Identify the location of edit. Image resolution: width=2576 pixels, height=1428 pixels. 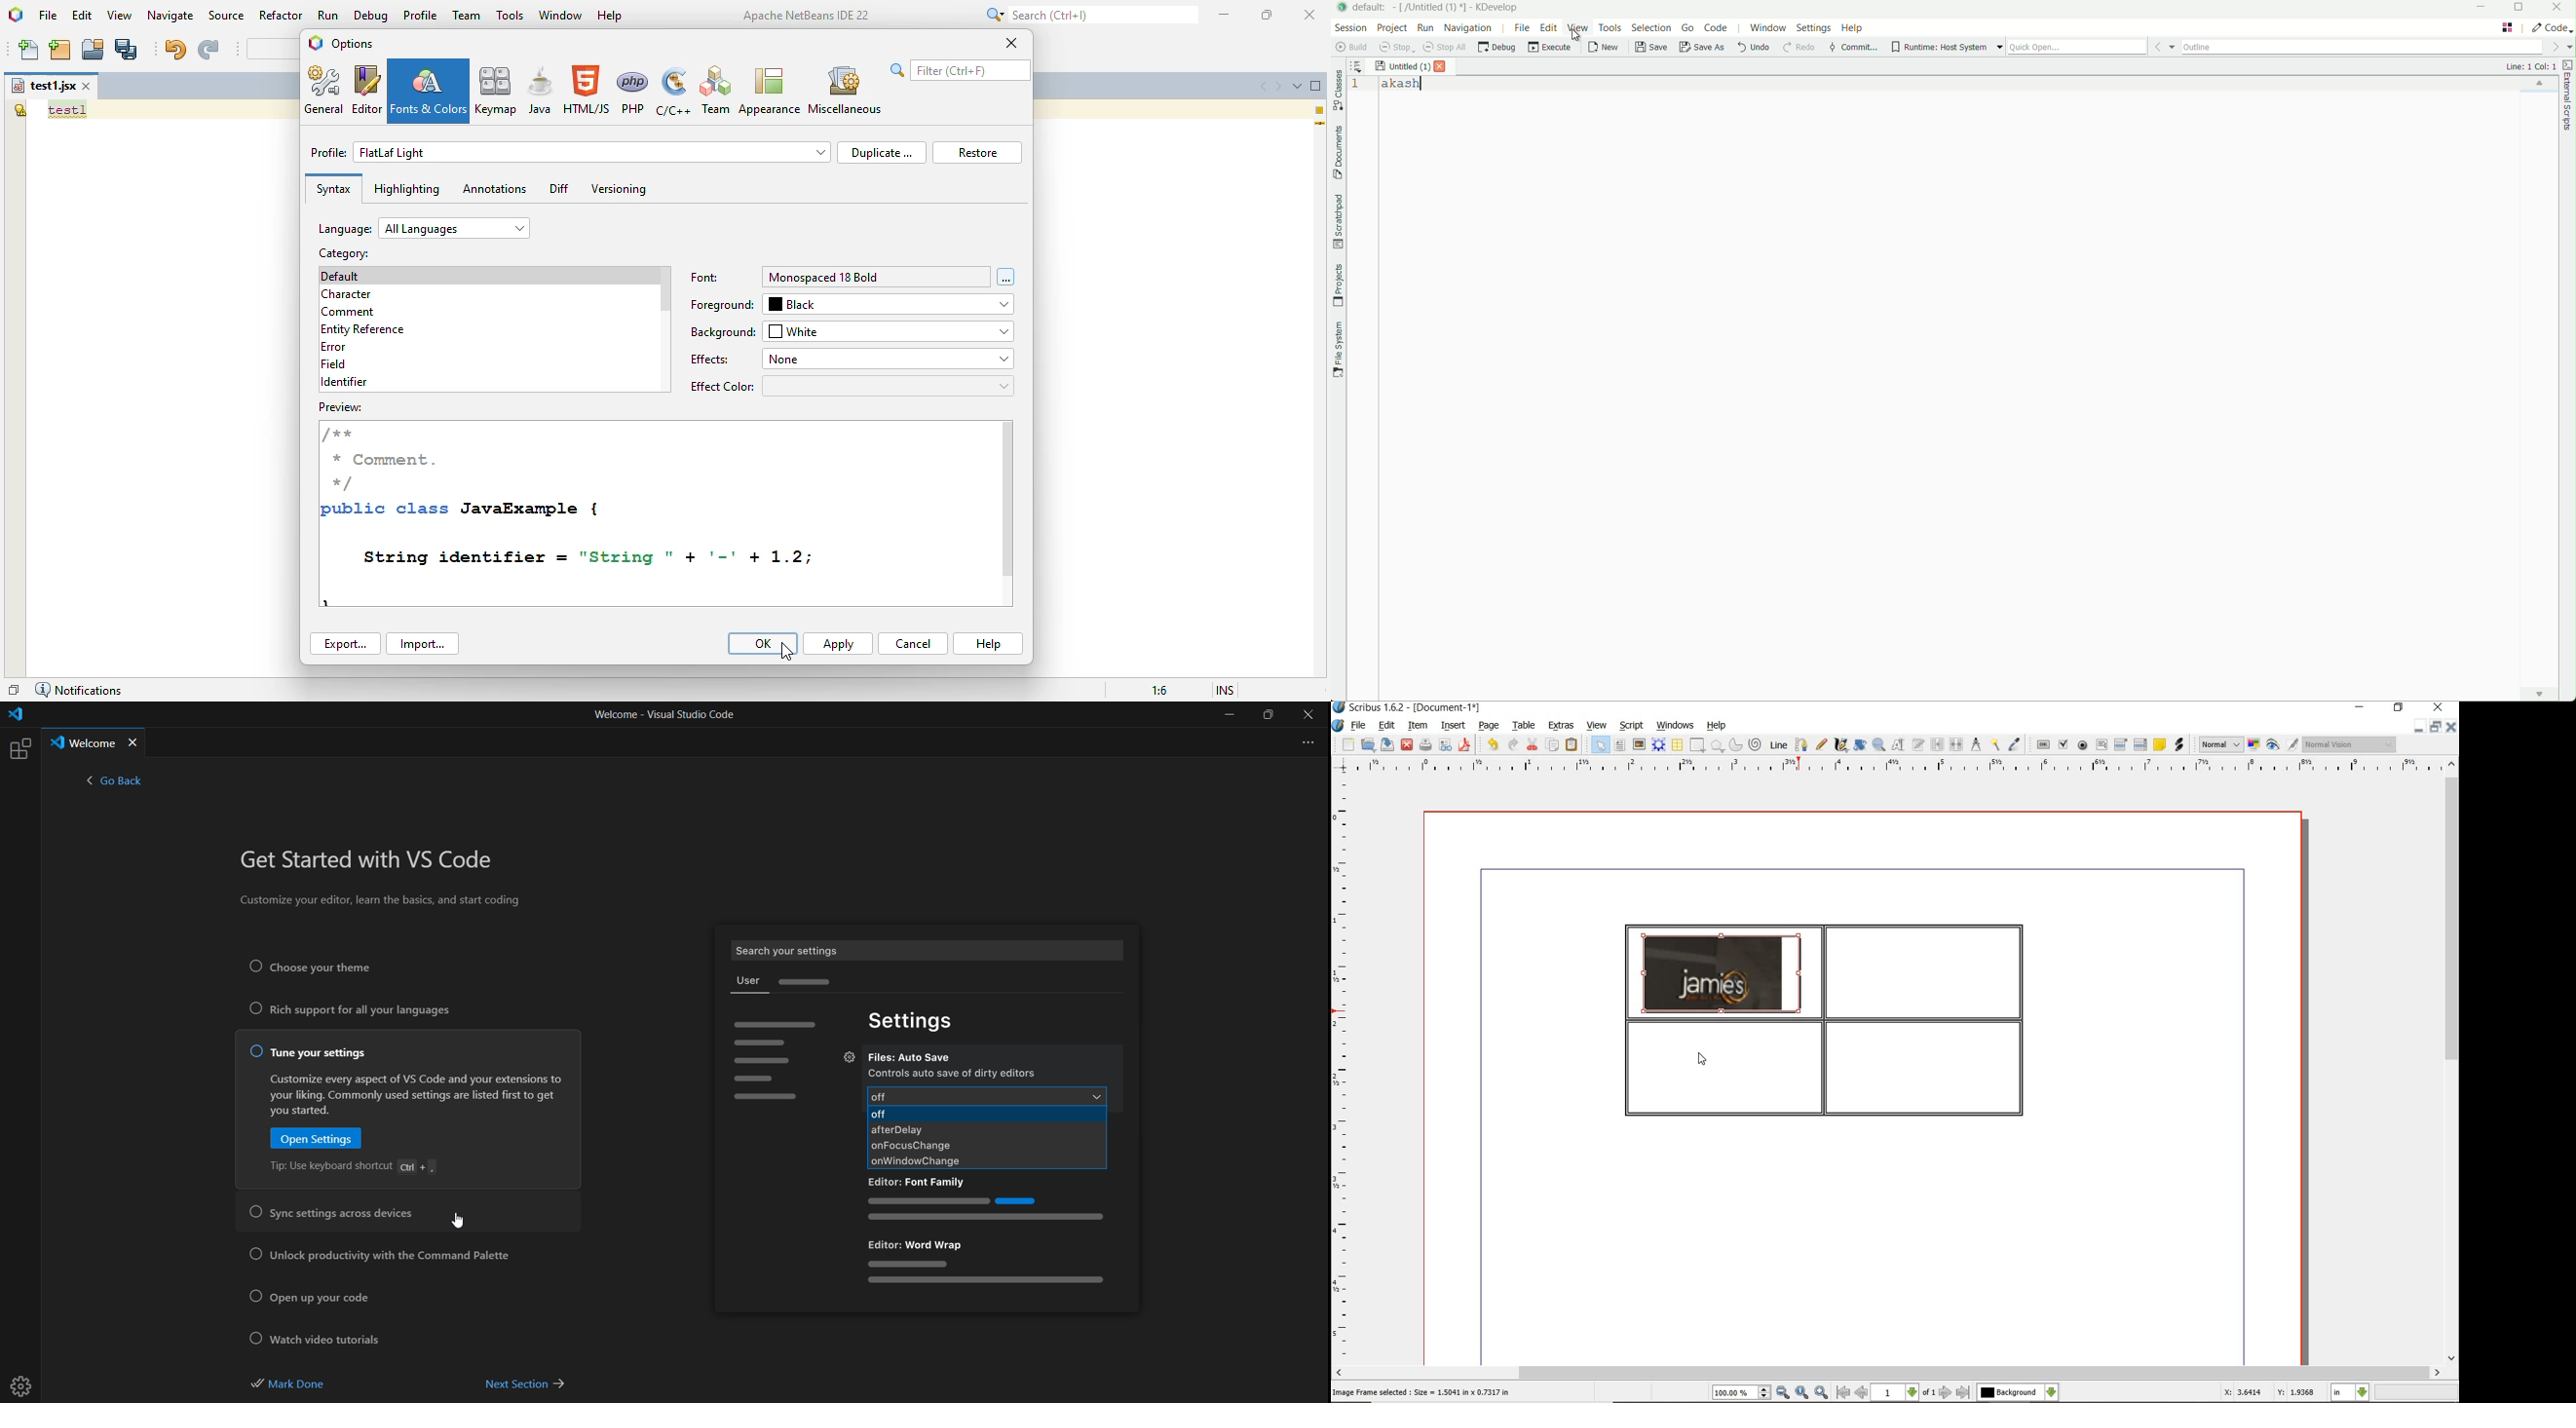
(1385, 726).